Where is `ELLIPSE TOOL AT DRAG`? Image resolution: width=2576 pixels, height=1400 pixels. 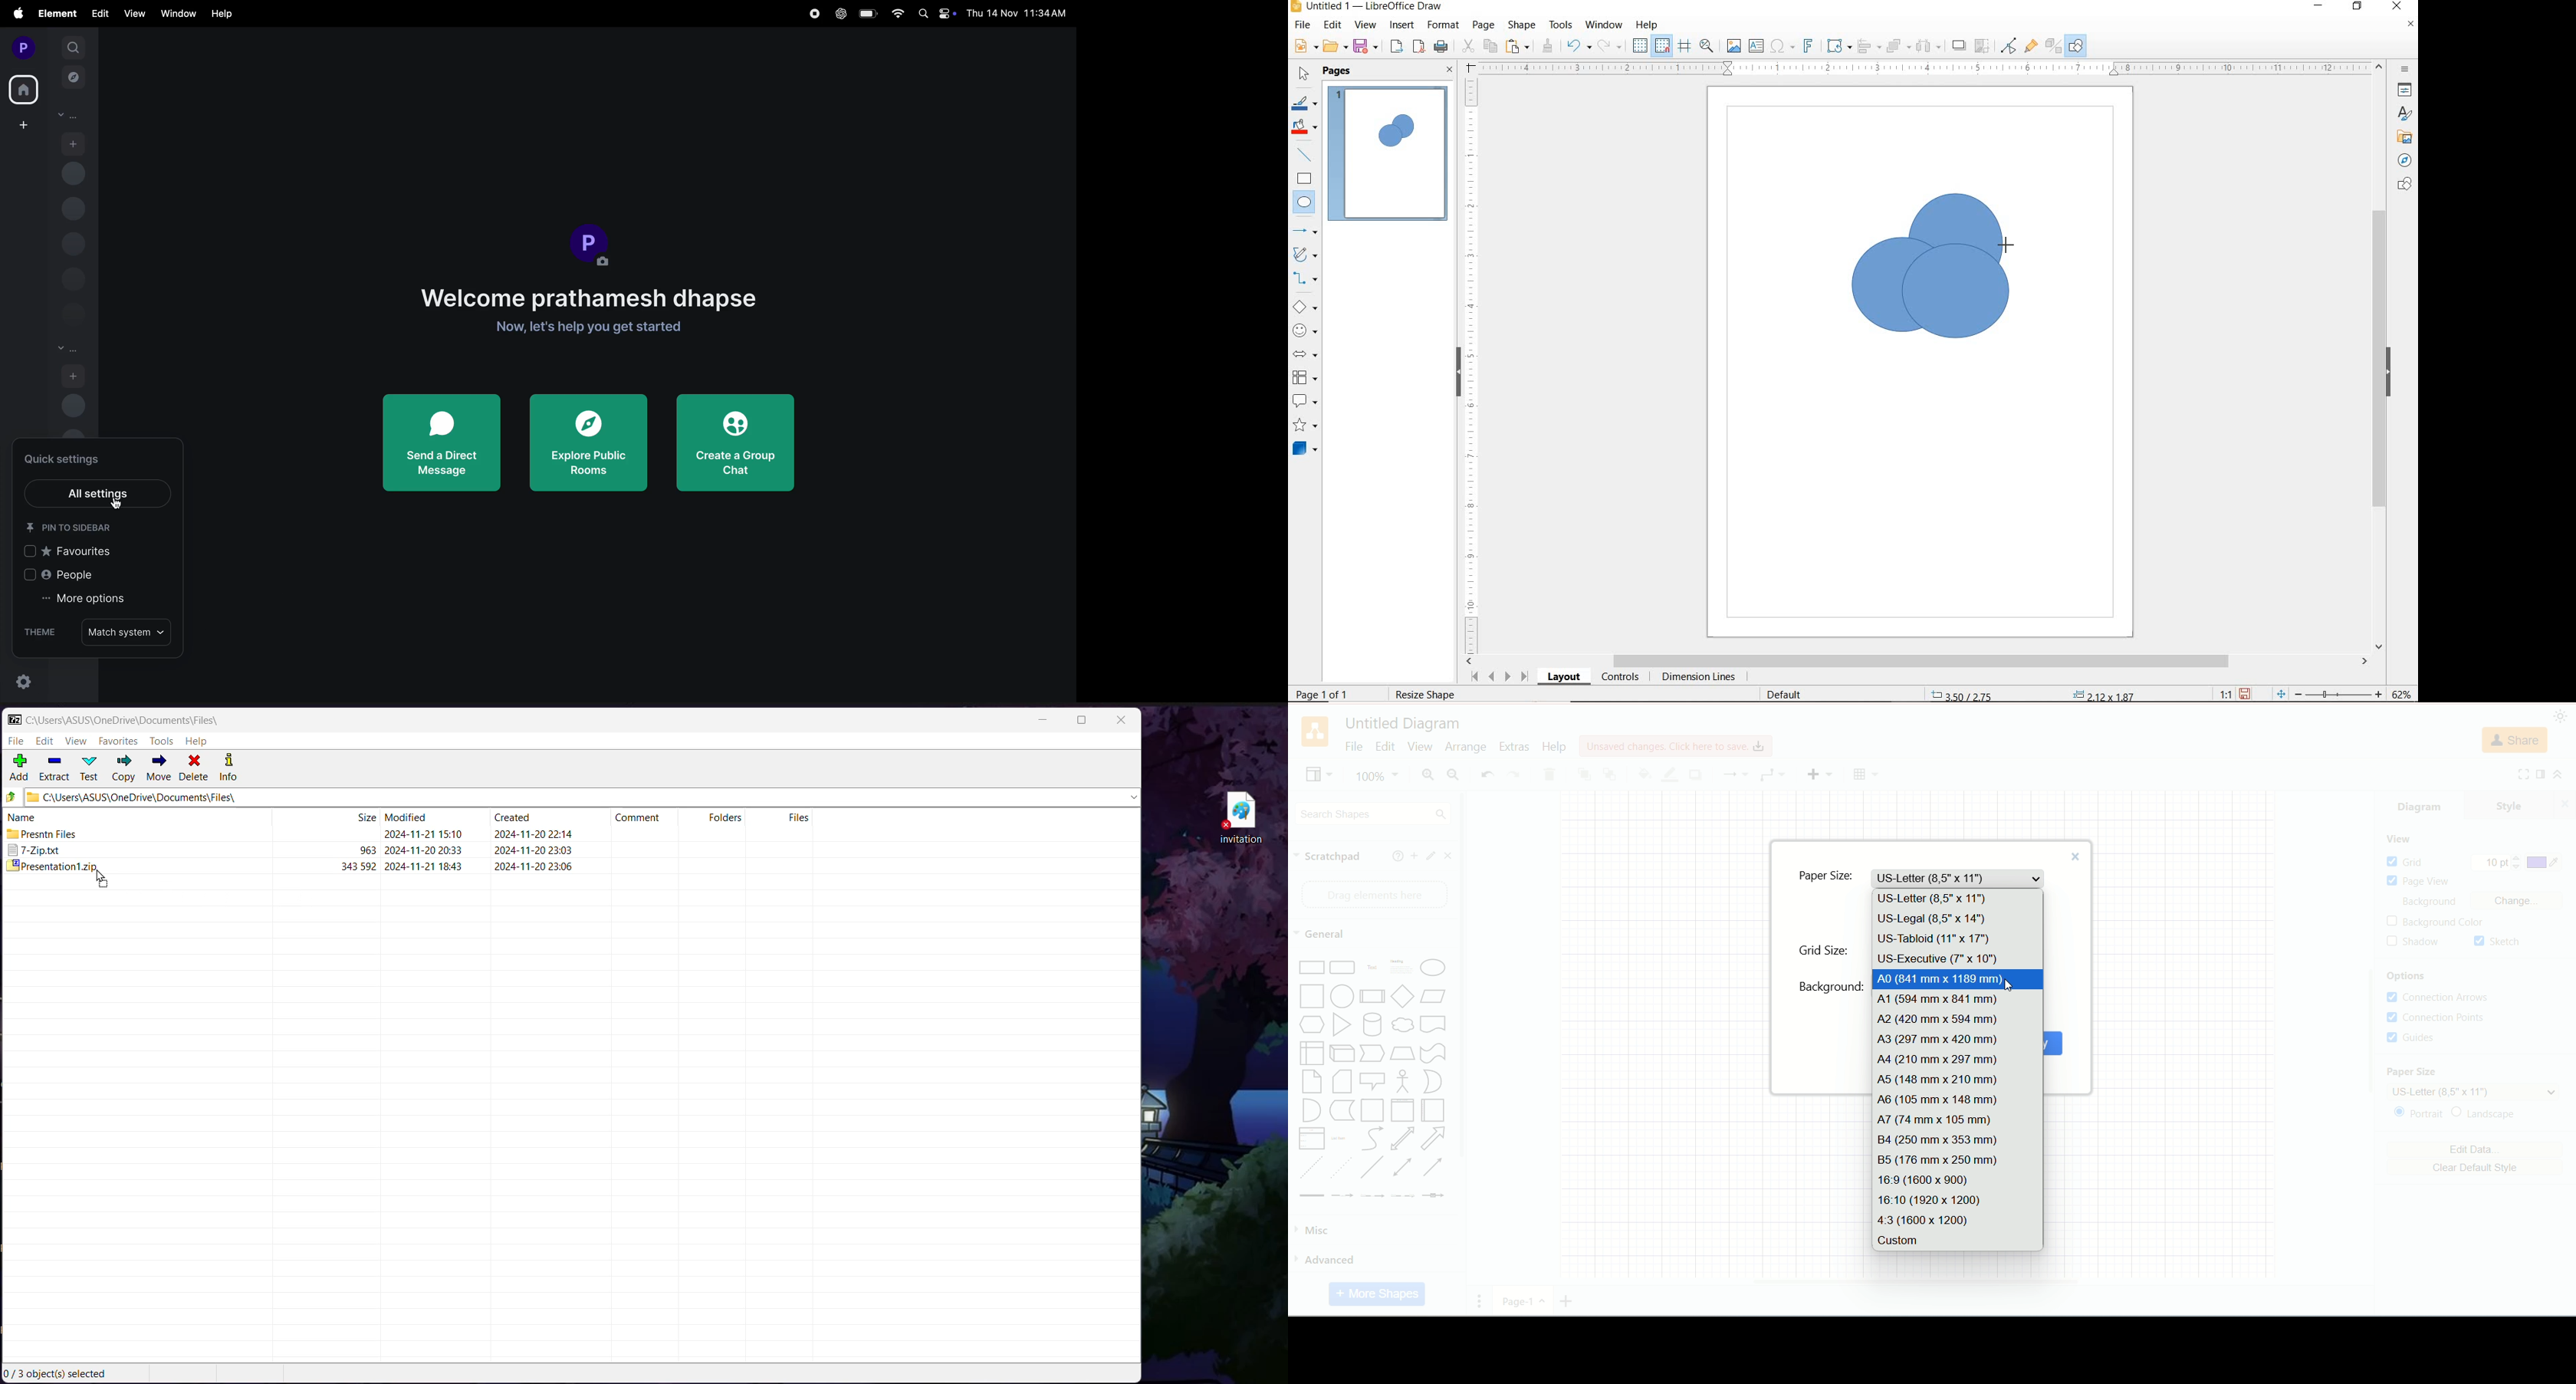
ELLIPSE TOOL AT DRAG is located at coordinates (1854, 239).